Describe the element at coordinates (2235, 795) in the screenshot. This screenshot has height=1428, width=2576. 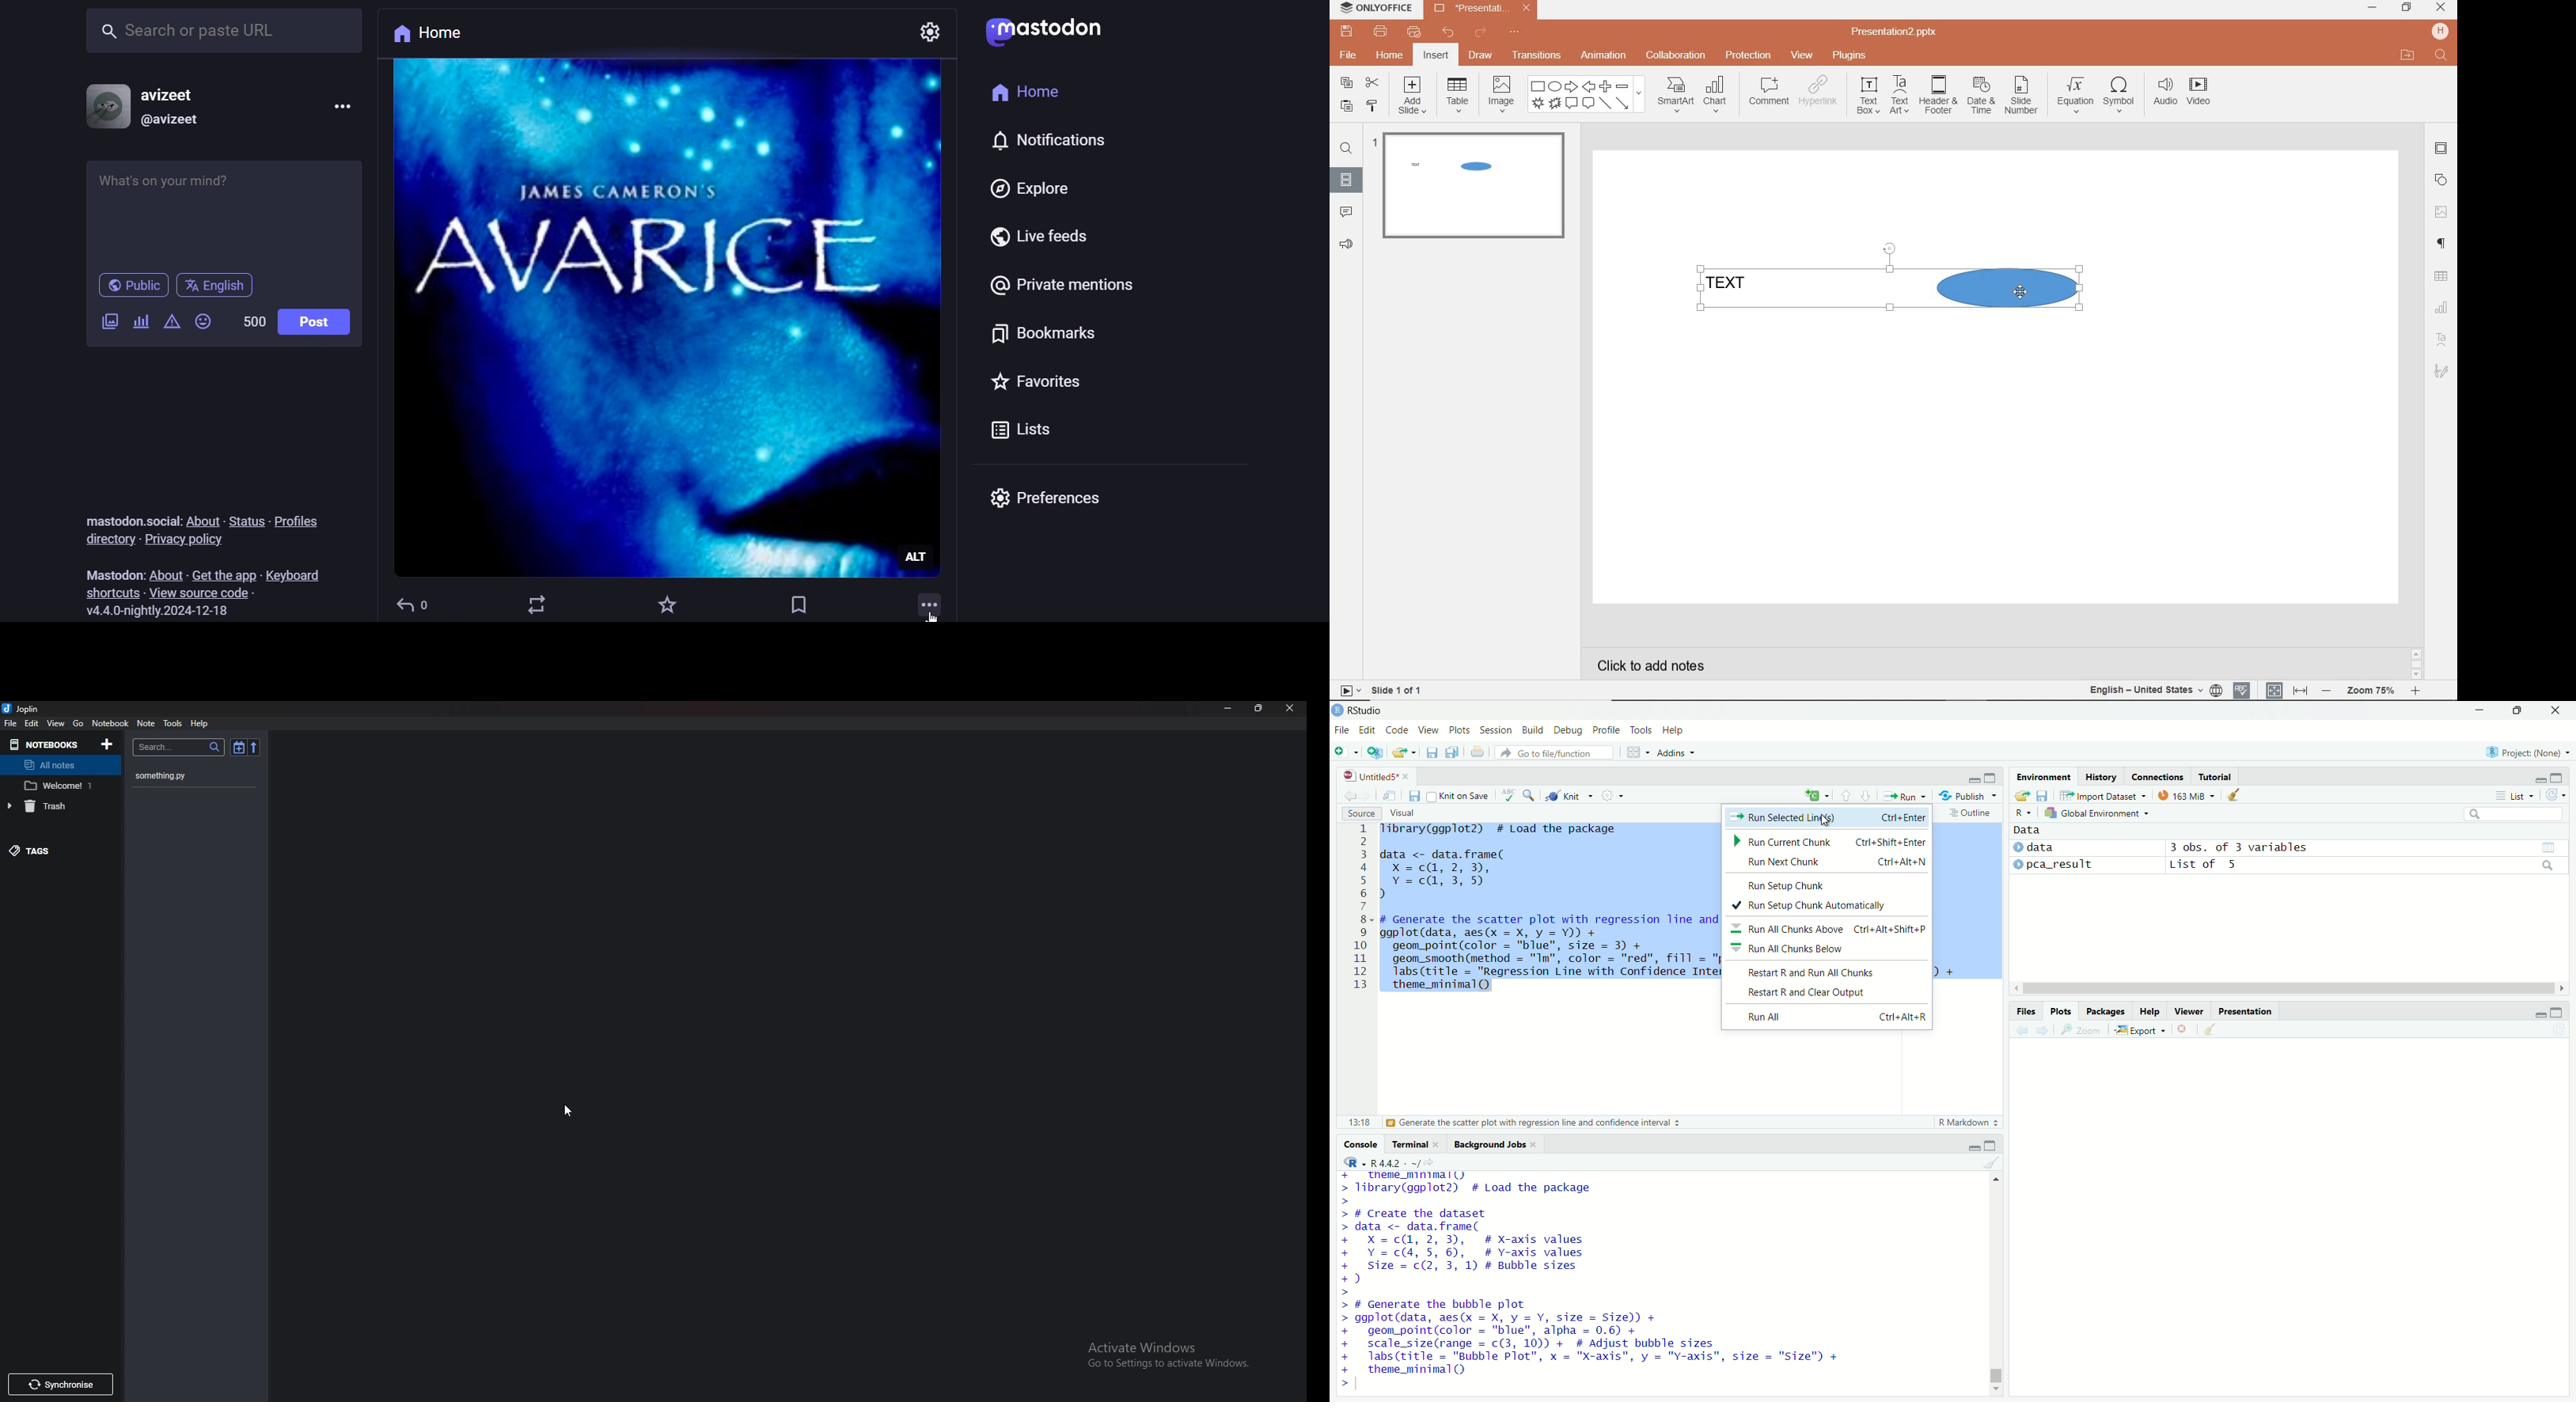
I see `Clear objects from workspace` at that location.